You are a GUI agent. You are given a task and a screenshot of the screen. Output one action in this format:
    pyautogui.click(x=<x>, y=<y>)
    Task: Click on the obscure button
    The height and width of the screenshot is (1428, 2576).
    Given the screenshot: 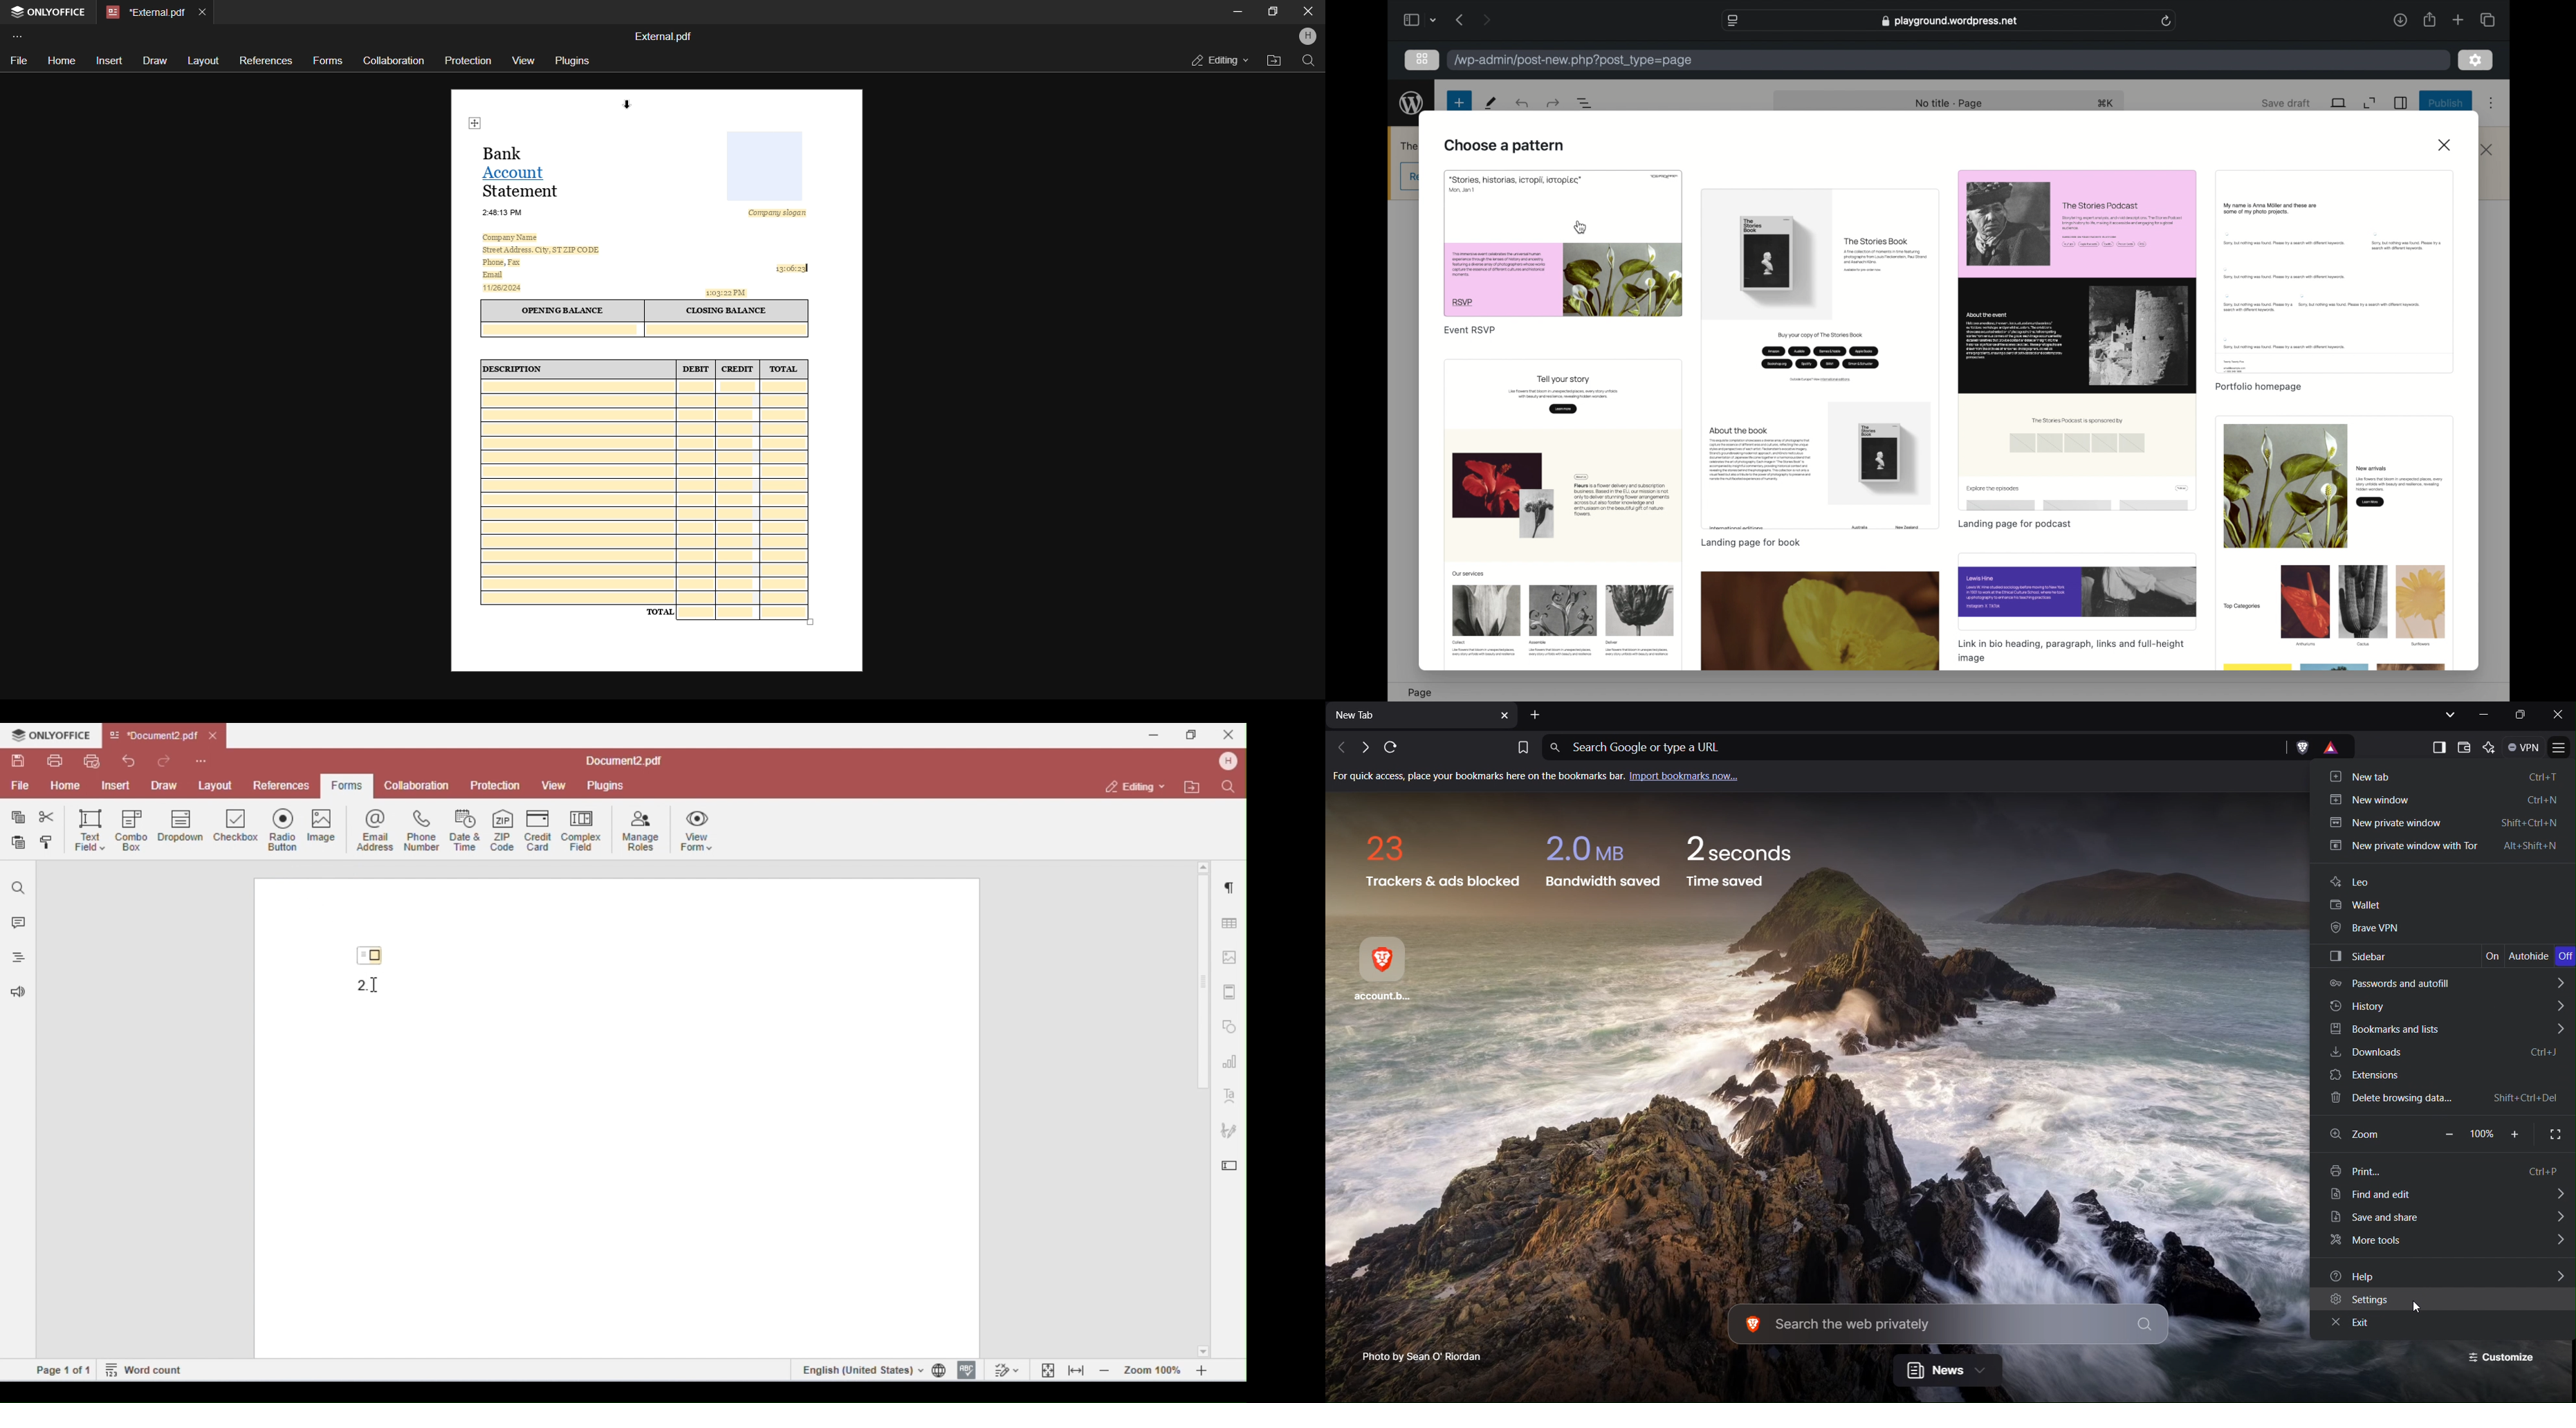 What is the action you would take?
    pyautogui.click(x=1408, y=177)
    